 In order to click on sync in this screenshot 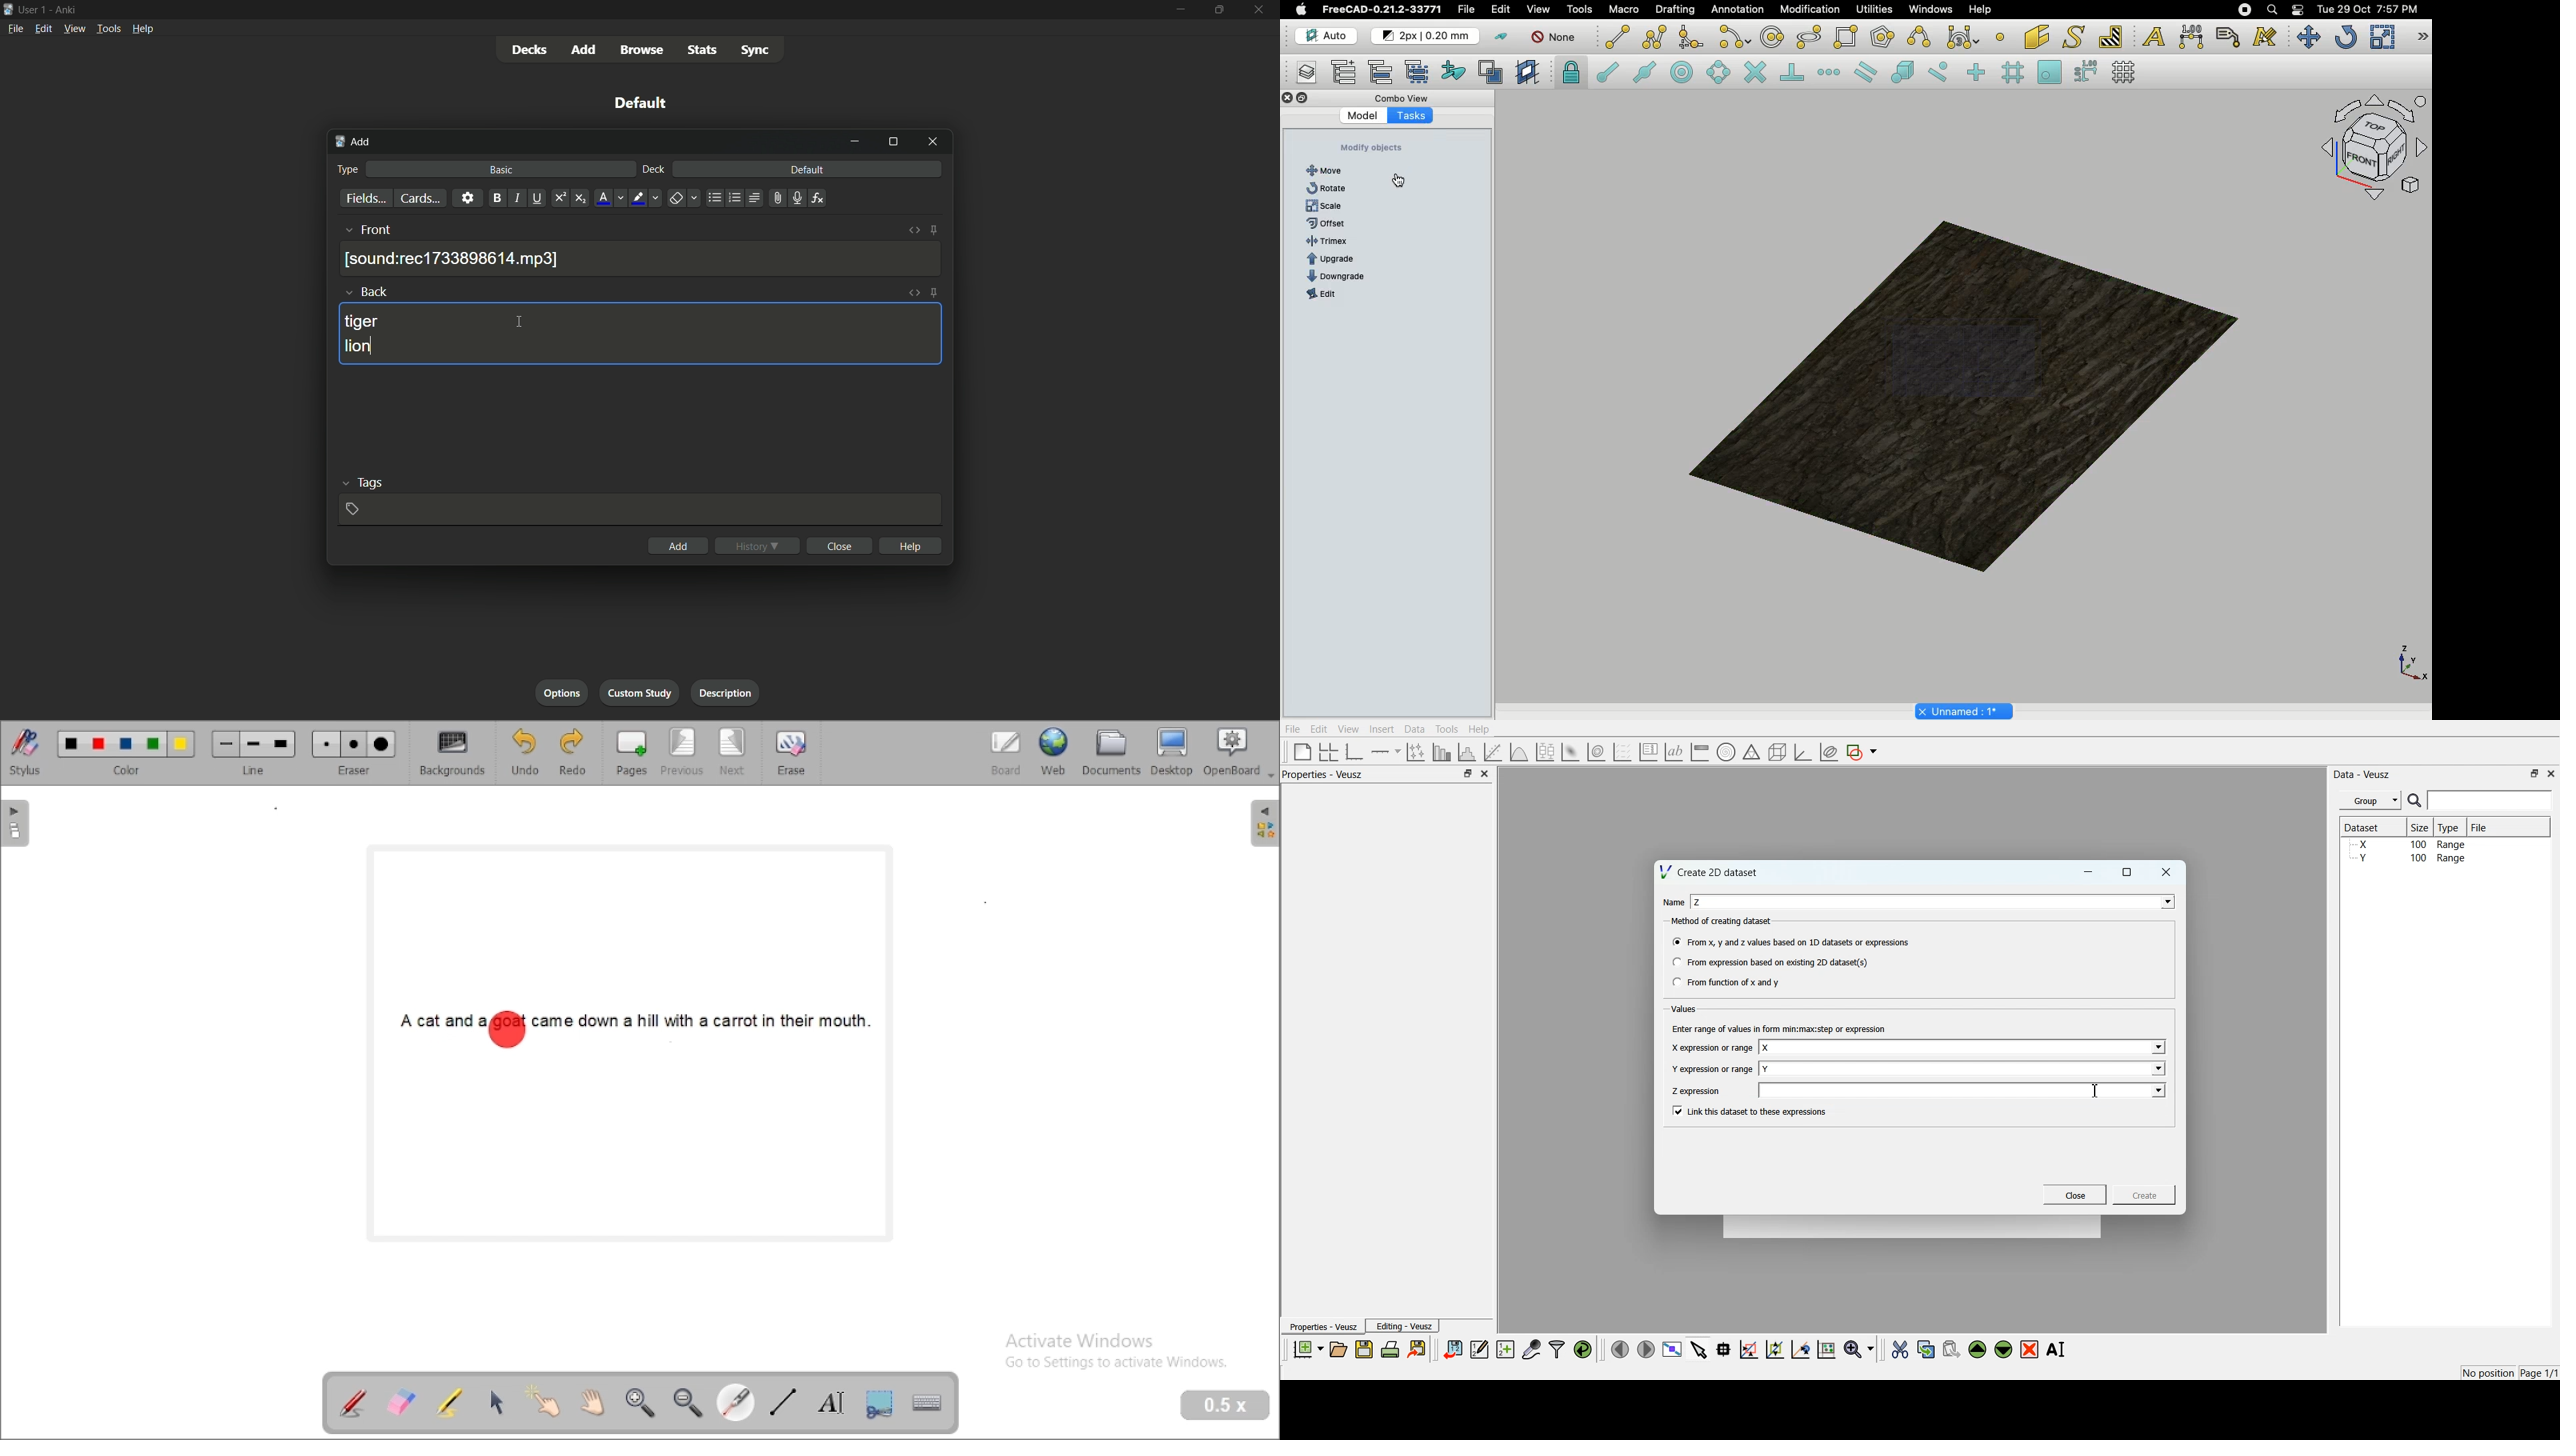, I will do `click(755, 52)`.